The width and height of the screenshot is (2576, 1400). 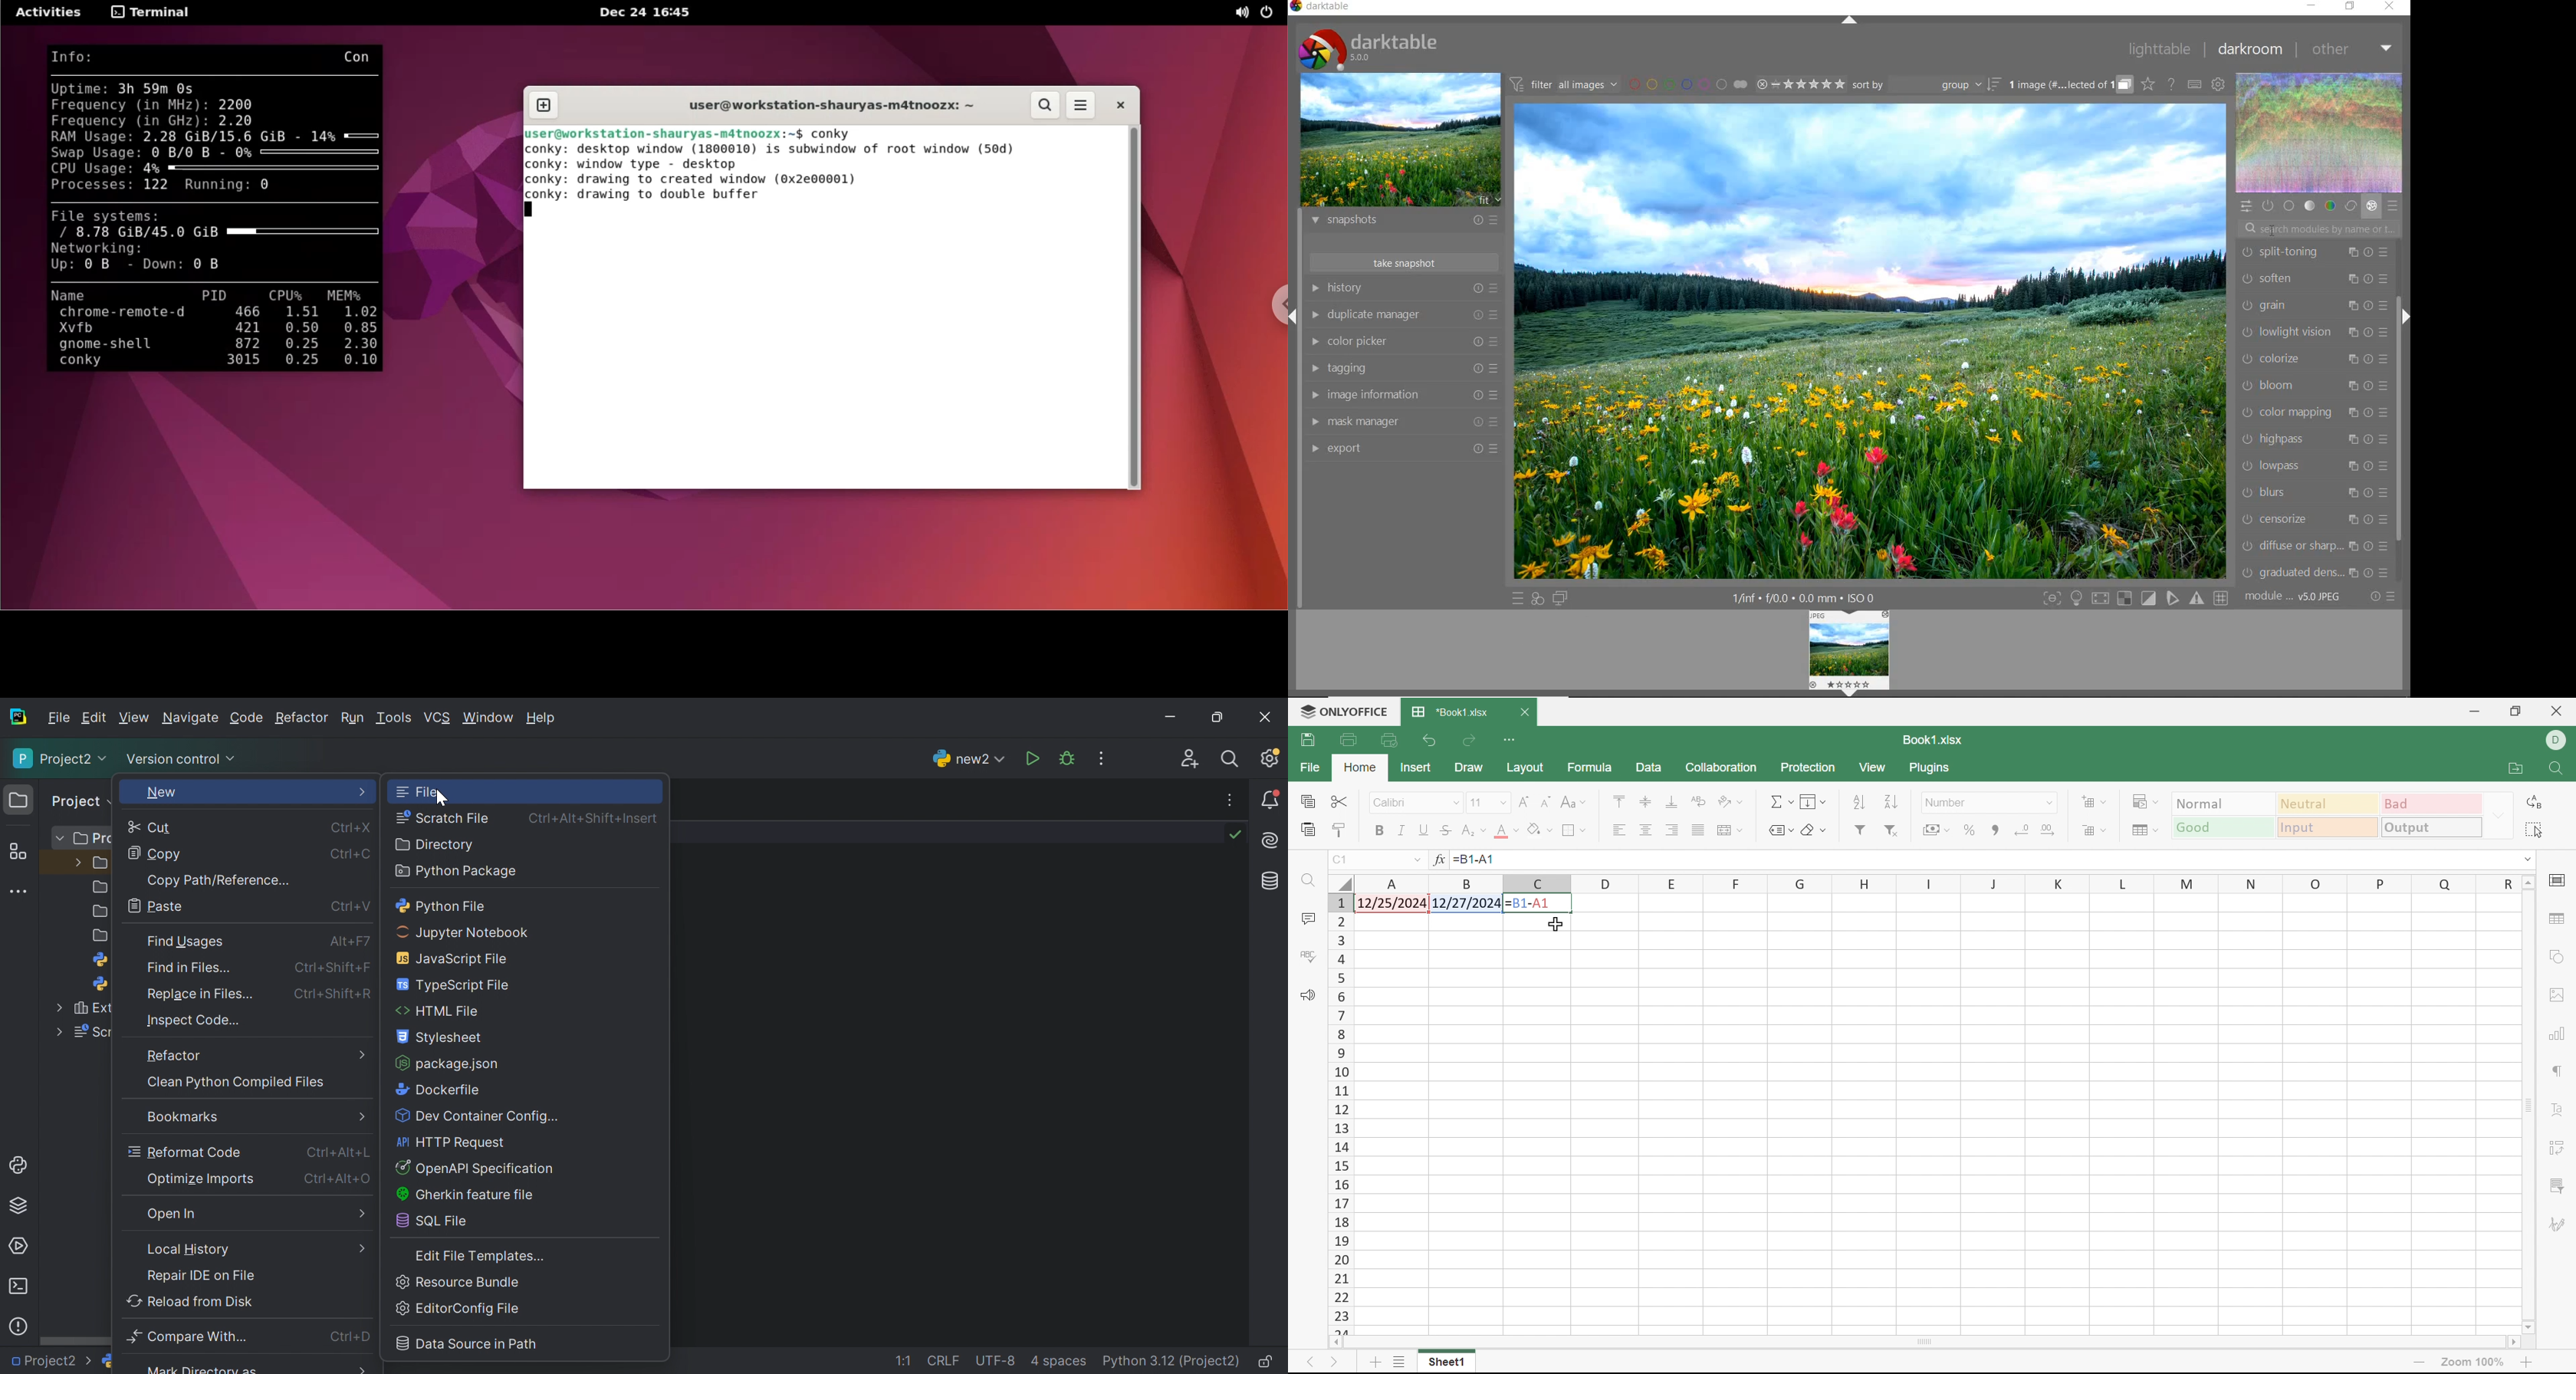 What do you see at coordinates (2555, 922) in the screenshot?
I see `Table settings` at bounding box center [2555, 922].